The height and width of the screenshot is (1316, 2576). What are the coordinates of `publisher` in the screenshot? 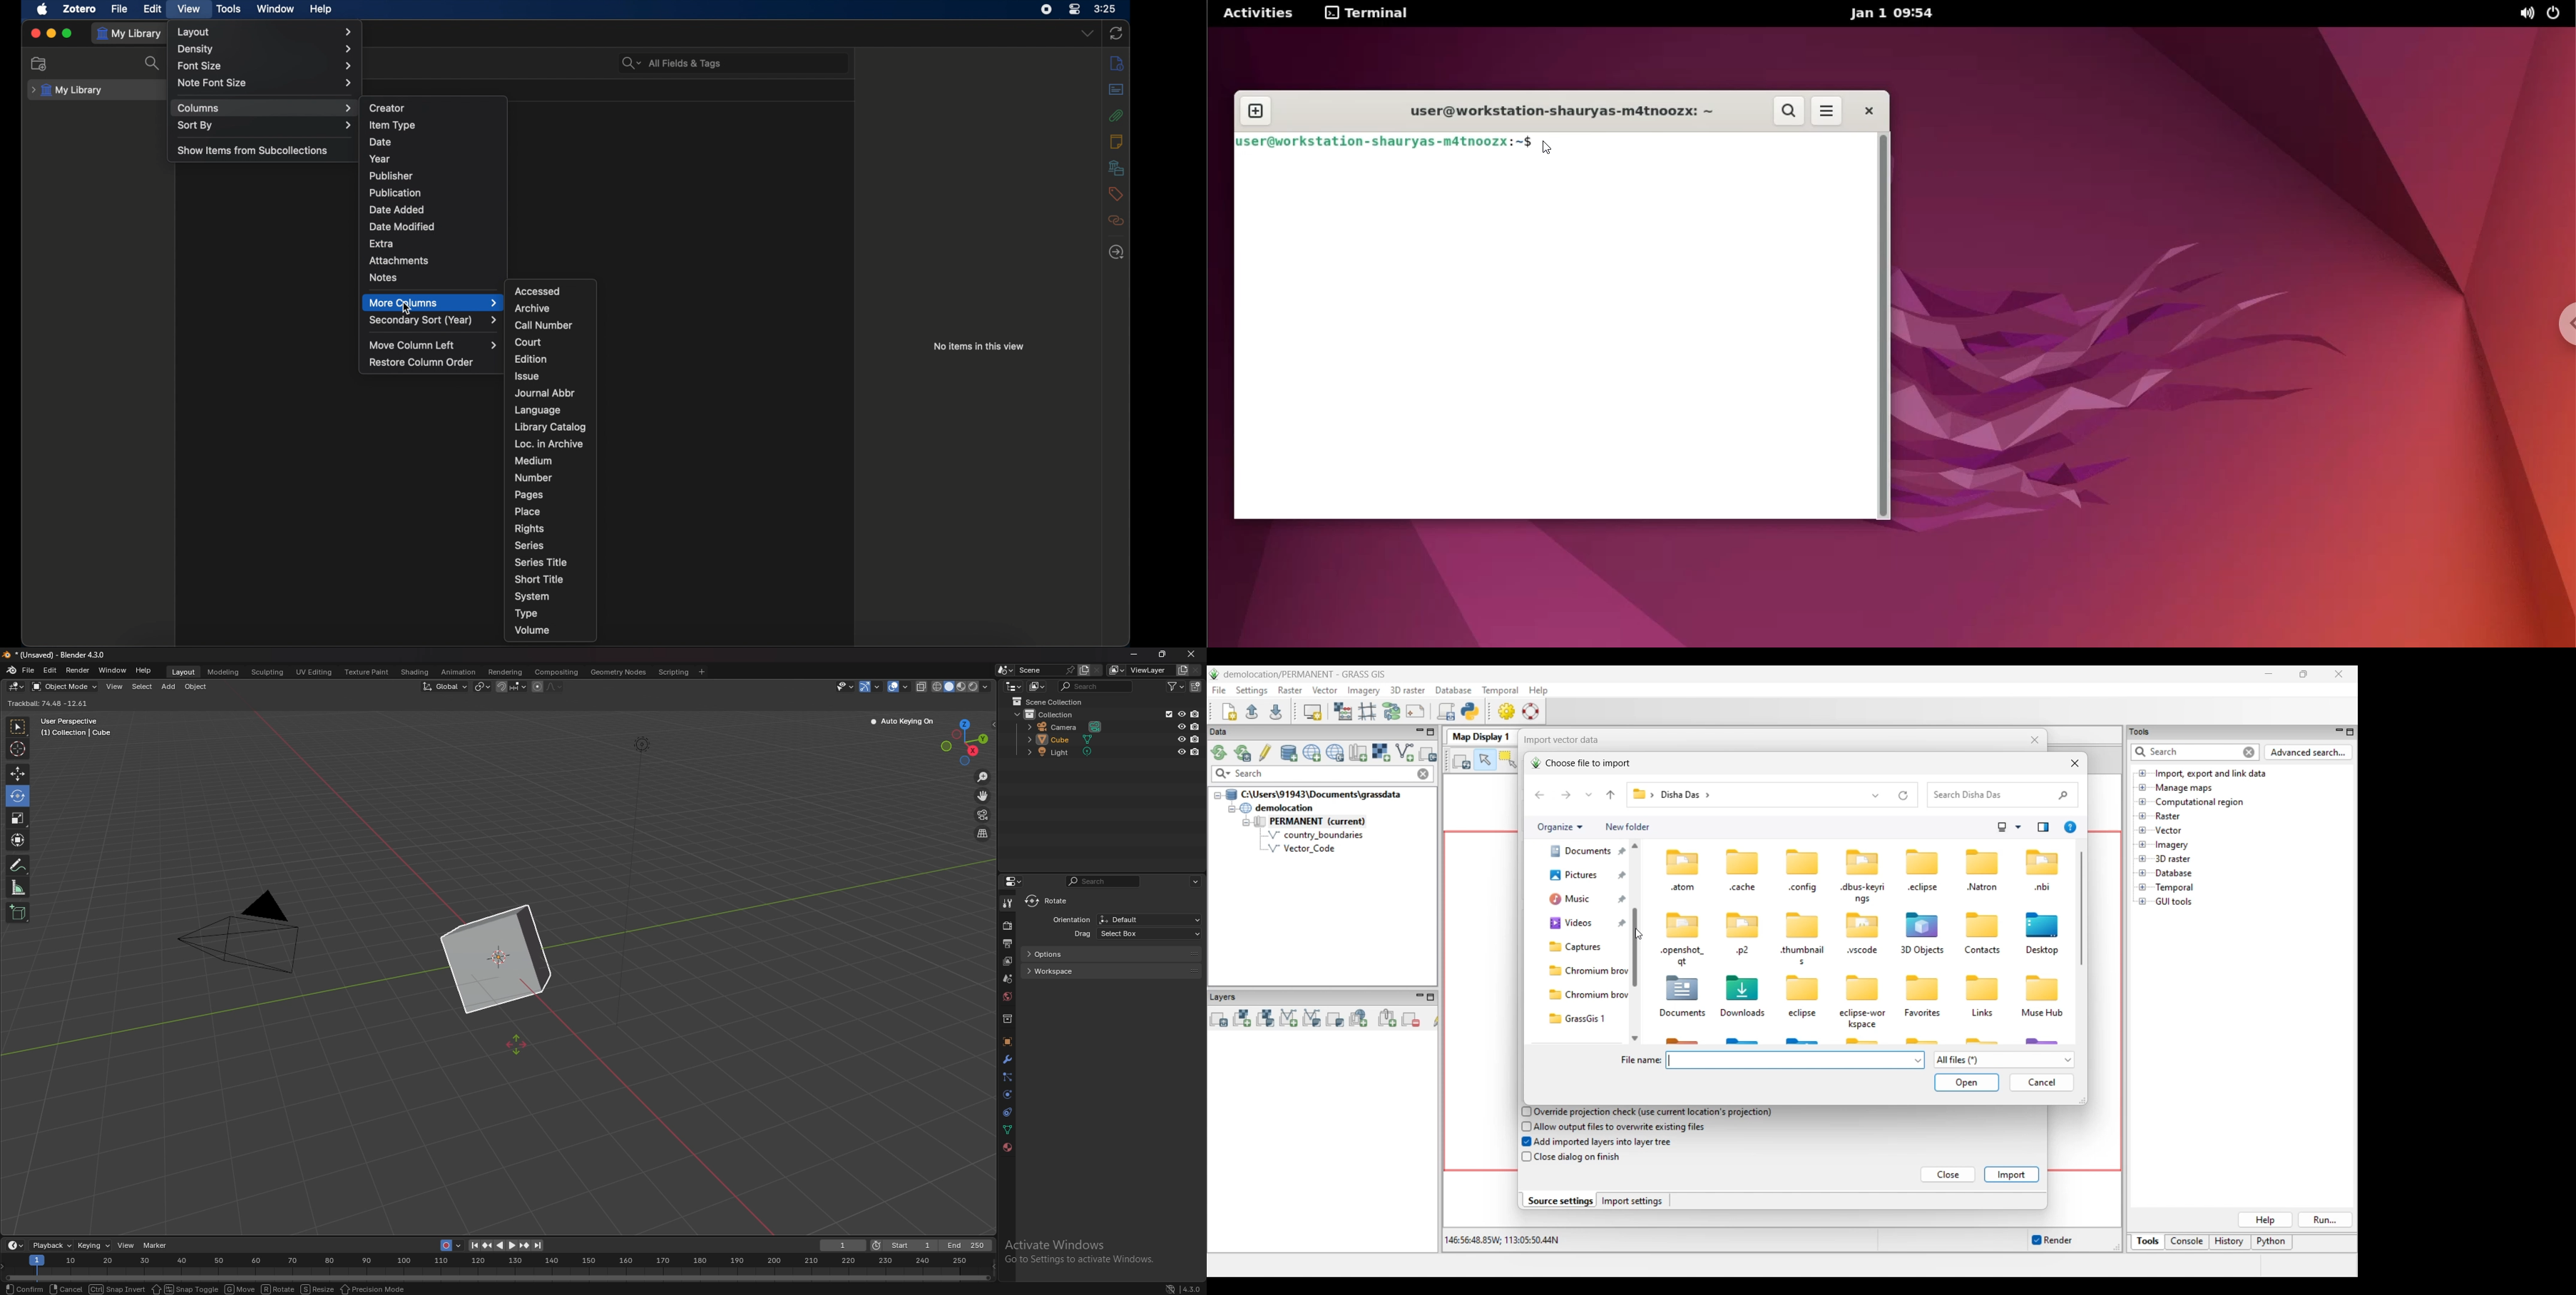 It's located at (391, 176).